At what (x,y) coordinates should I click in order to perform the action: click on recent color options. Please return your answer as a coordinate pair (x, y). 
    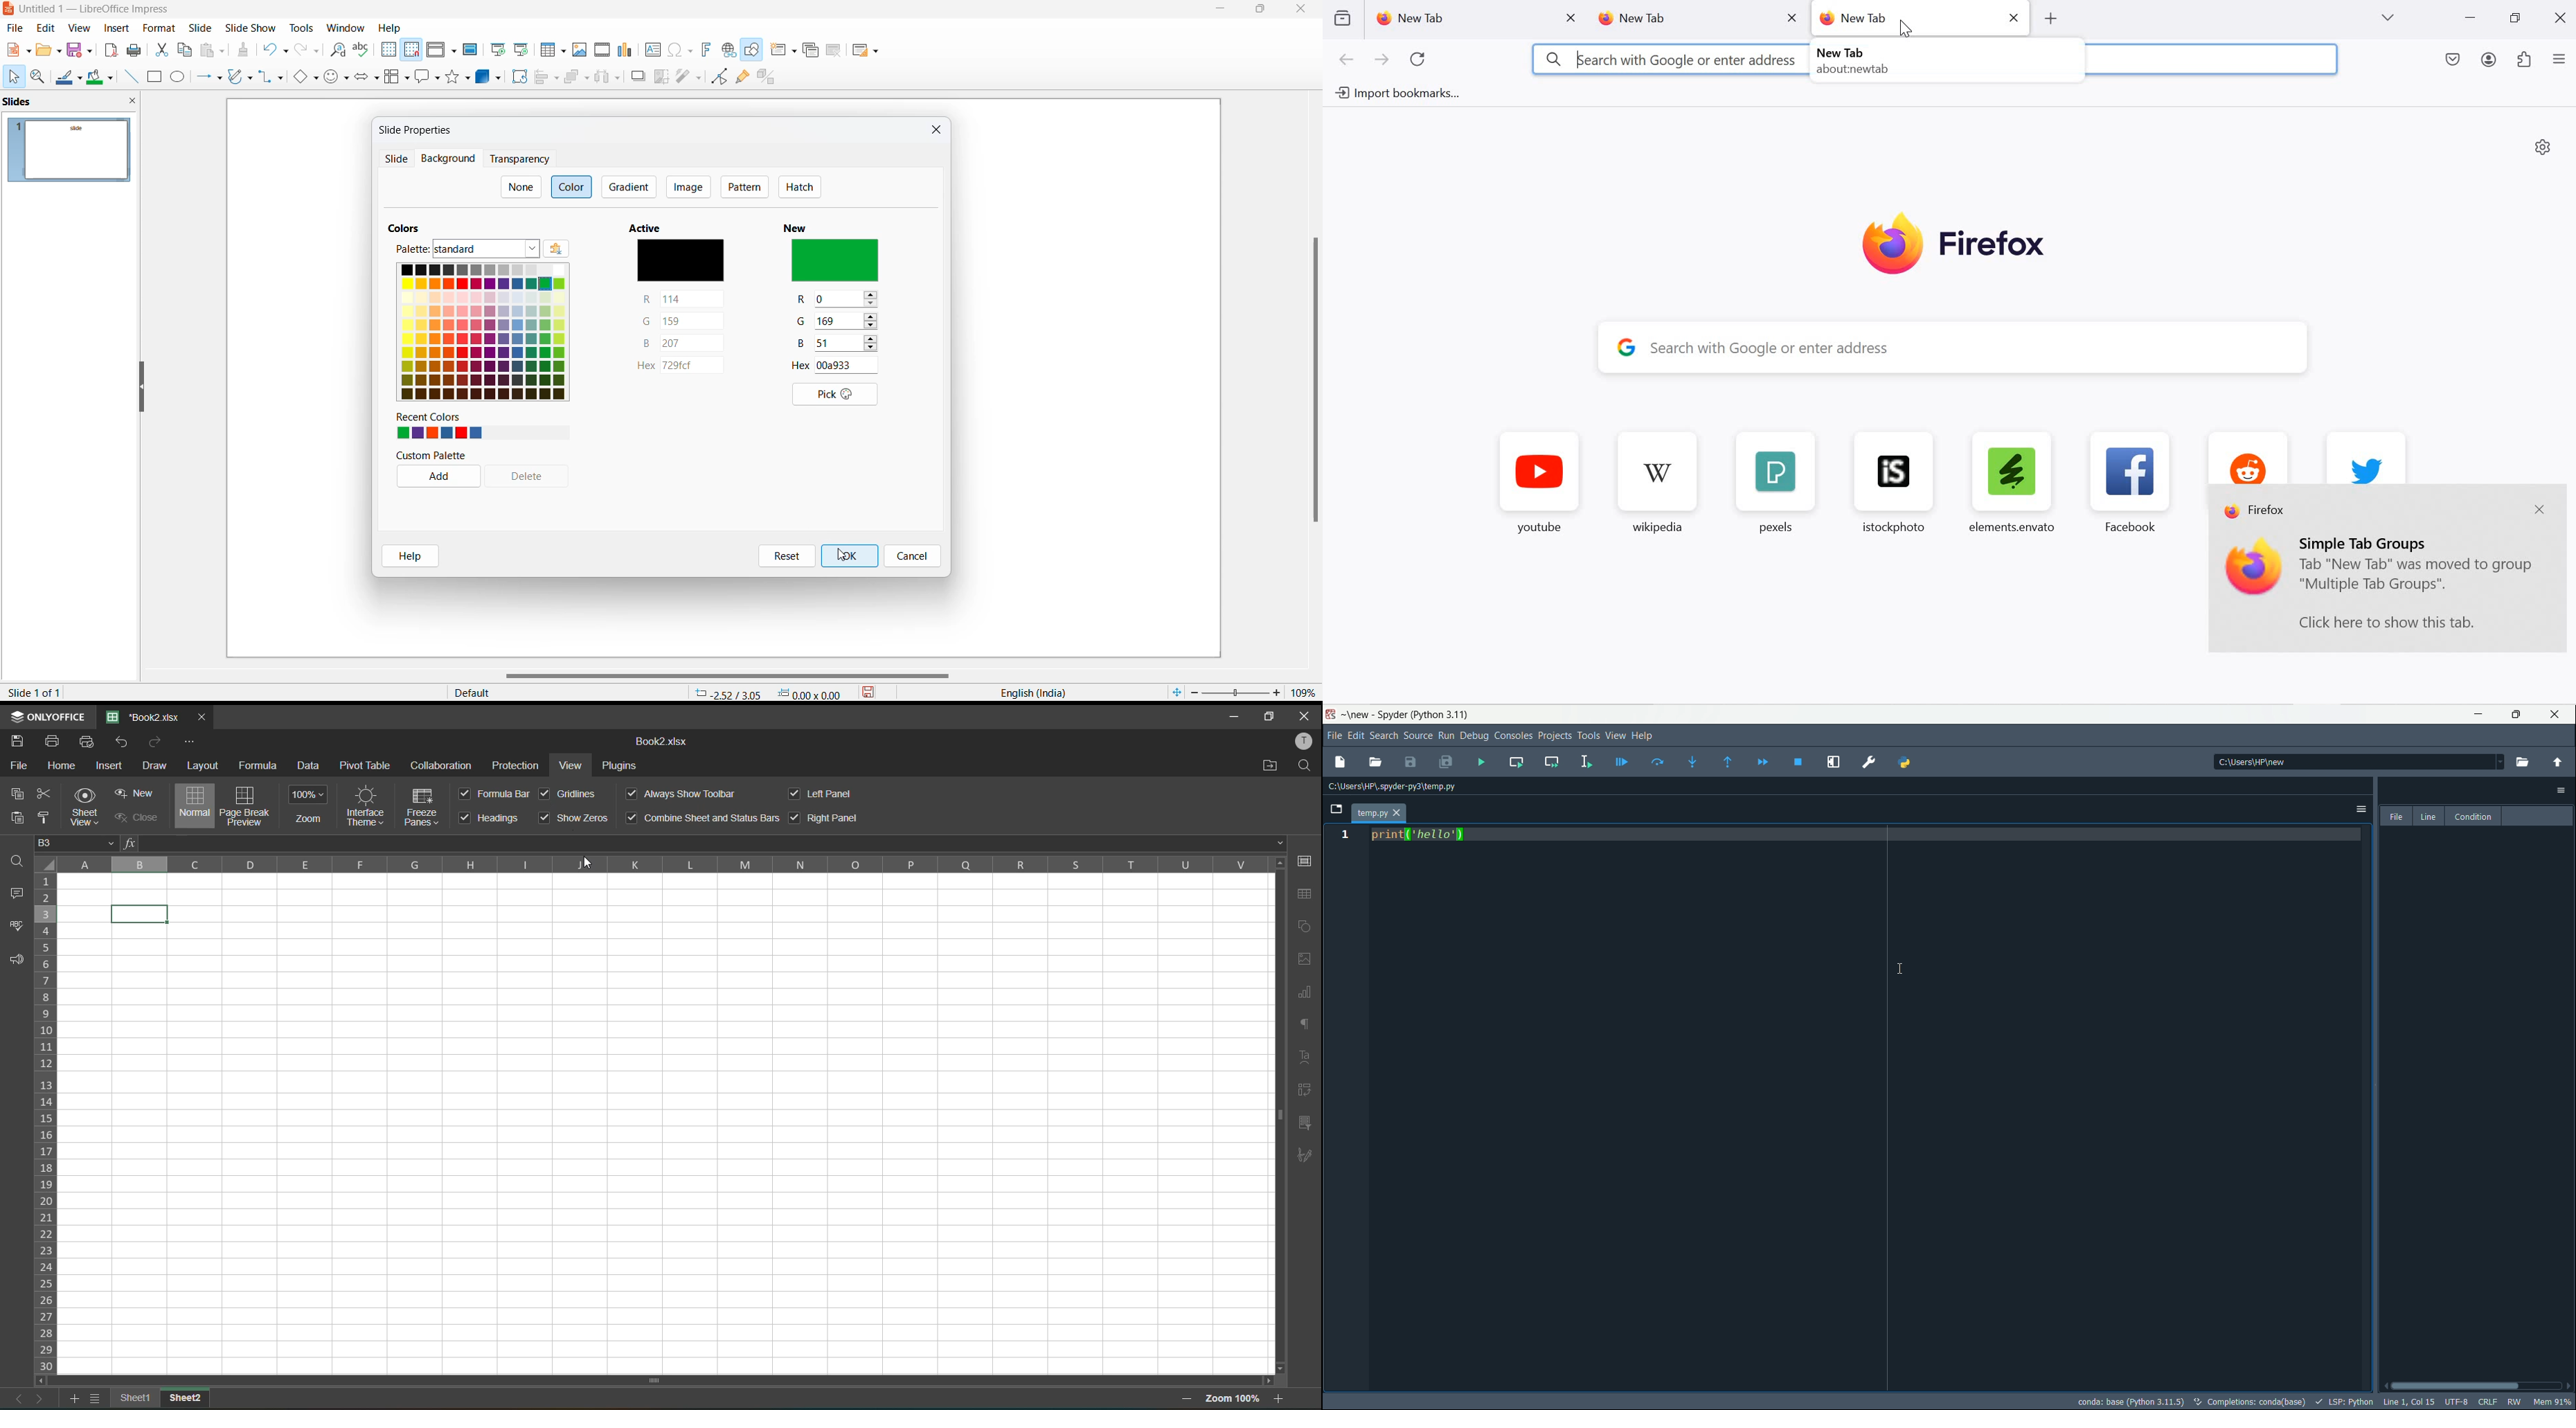
    Looking at the image, I should click on (439, 433).